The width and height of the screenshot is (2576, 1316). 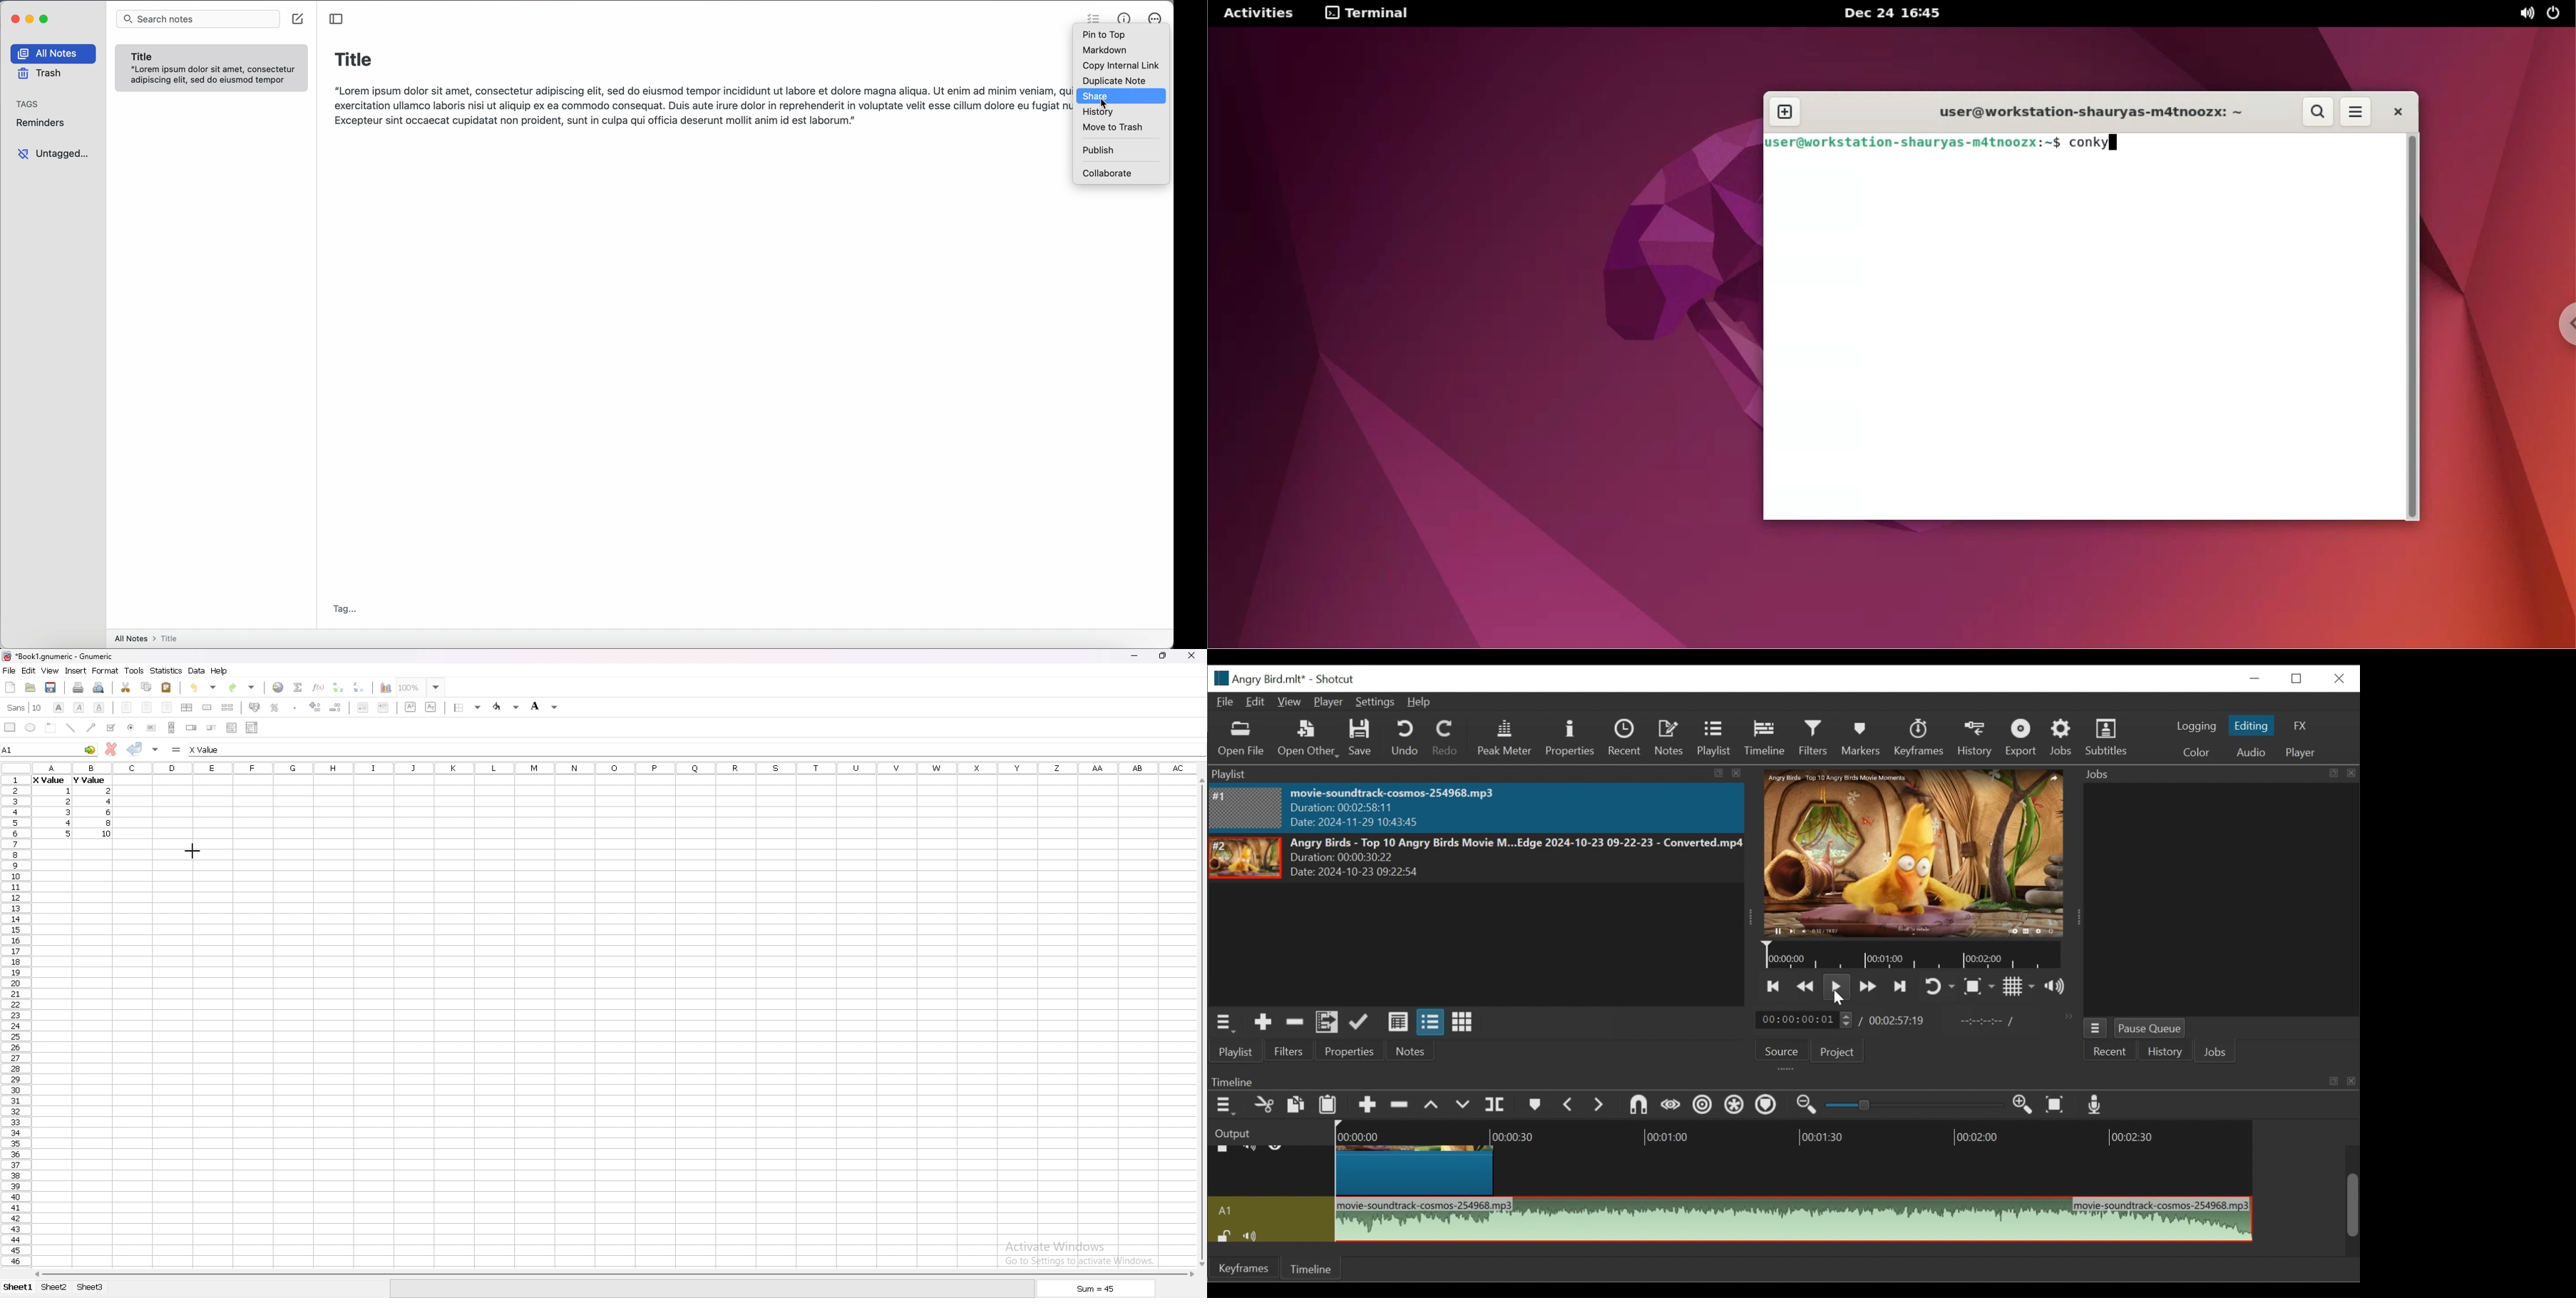 What do you see at coordinates (70, 728) in the screenshot?
I see `line` at bounding box center [70, 728].